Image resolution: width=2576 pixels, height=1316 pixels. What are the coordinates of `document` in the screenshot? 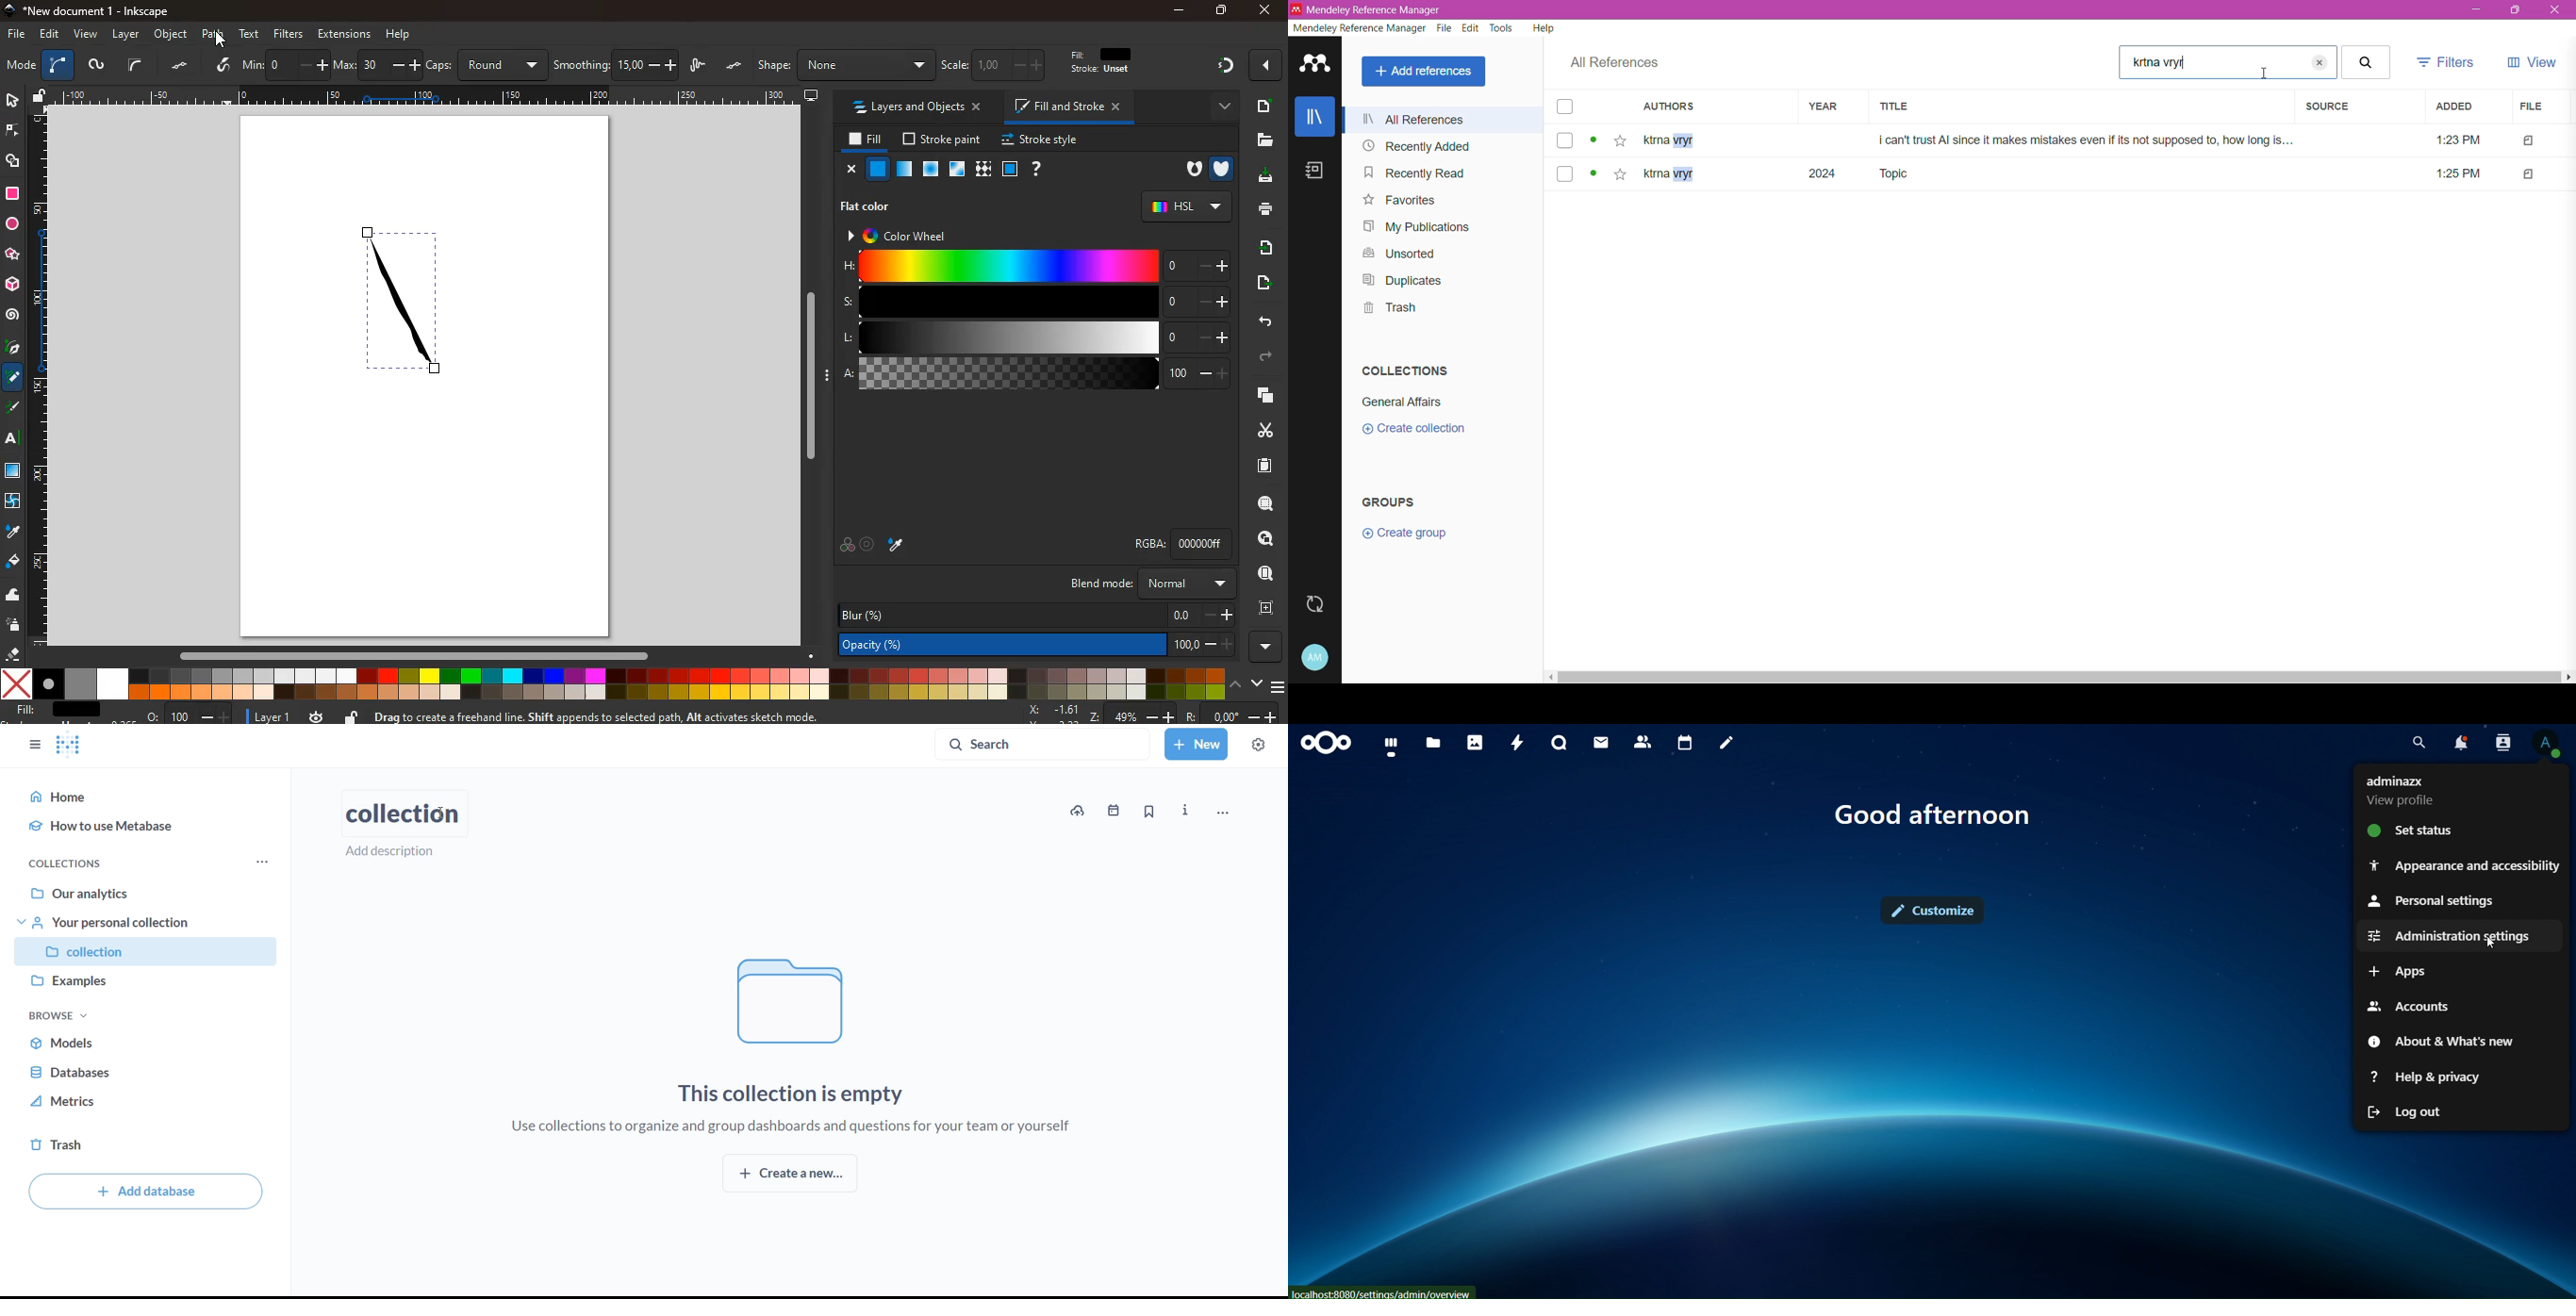 It's located at (1266, 465).